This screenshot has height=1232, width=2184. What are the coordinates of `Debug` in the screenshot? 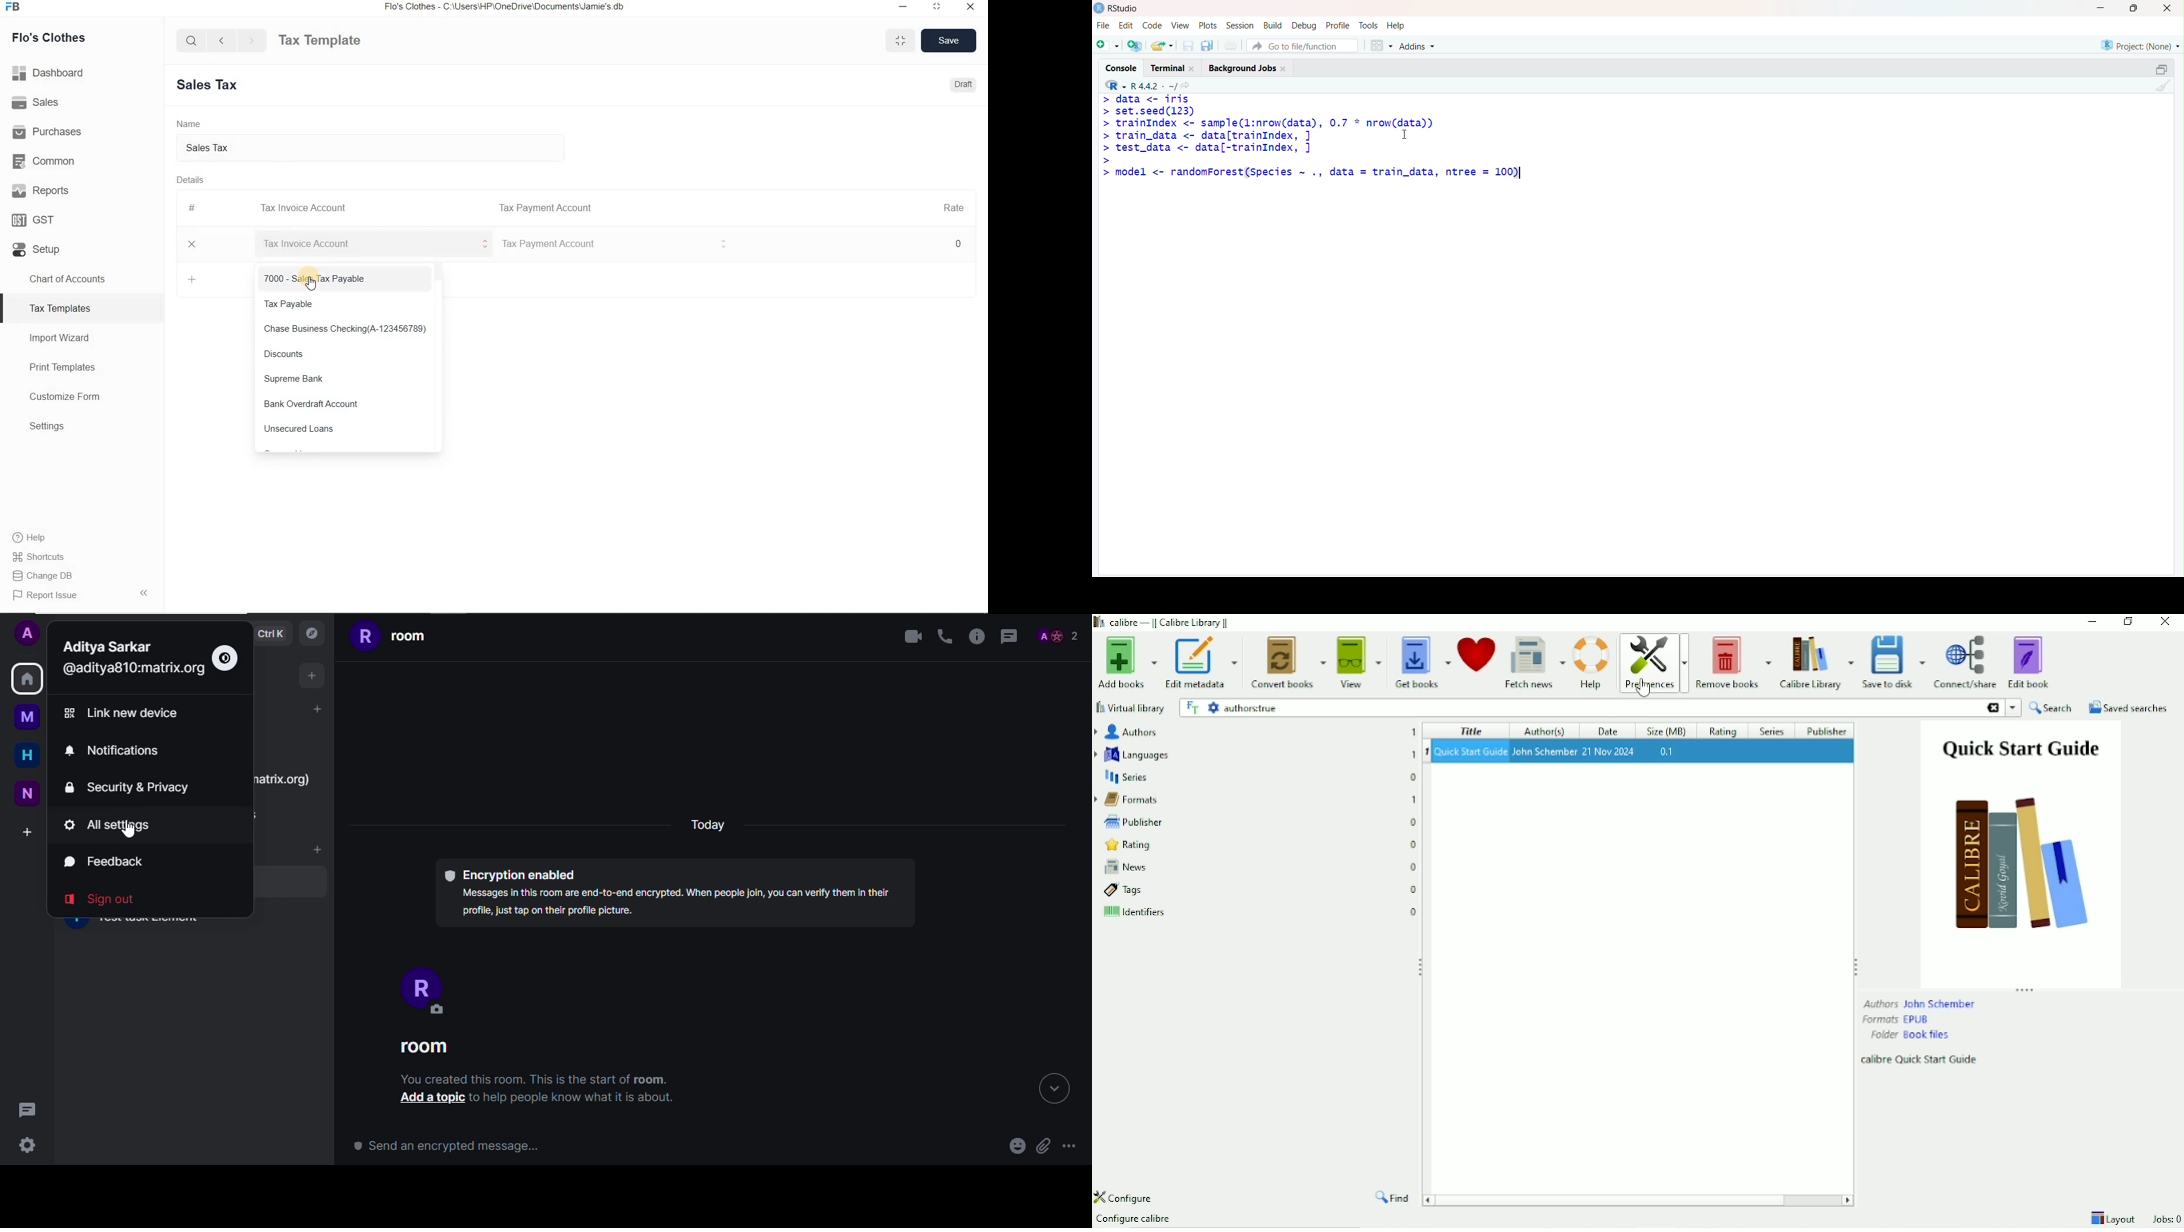 It's located at (1305, 24).